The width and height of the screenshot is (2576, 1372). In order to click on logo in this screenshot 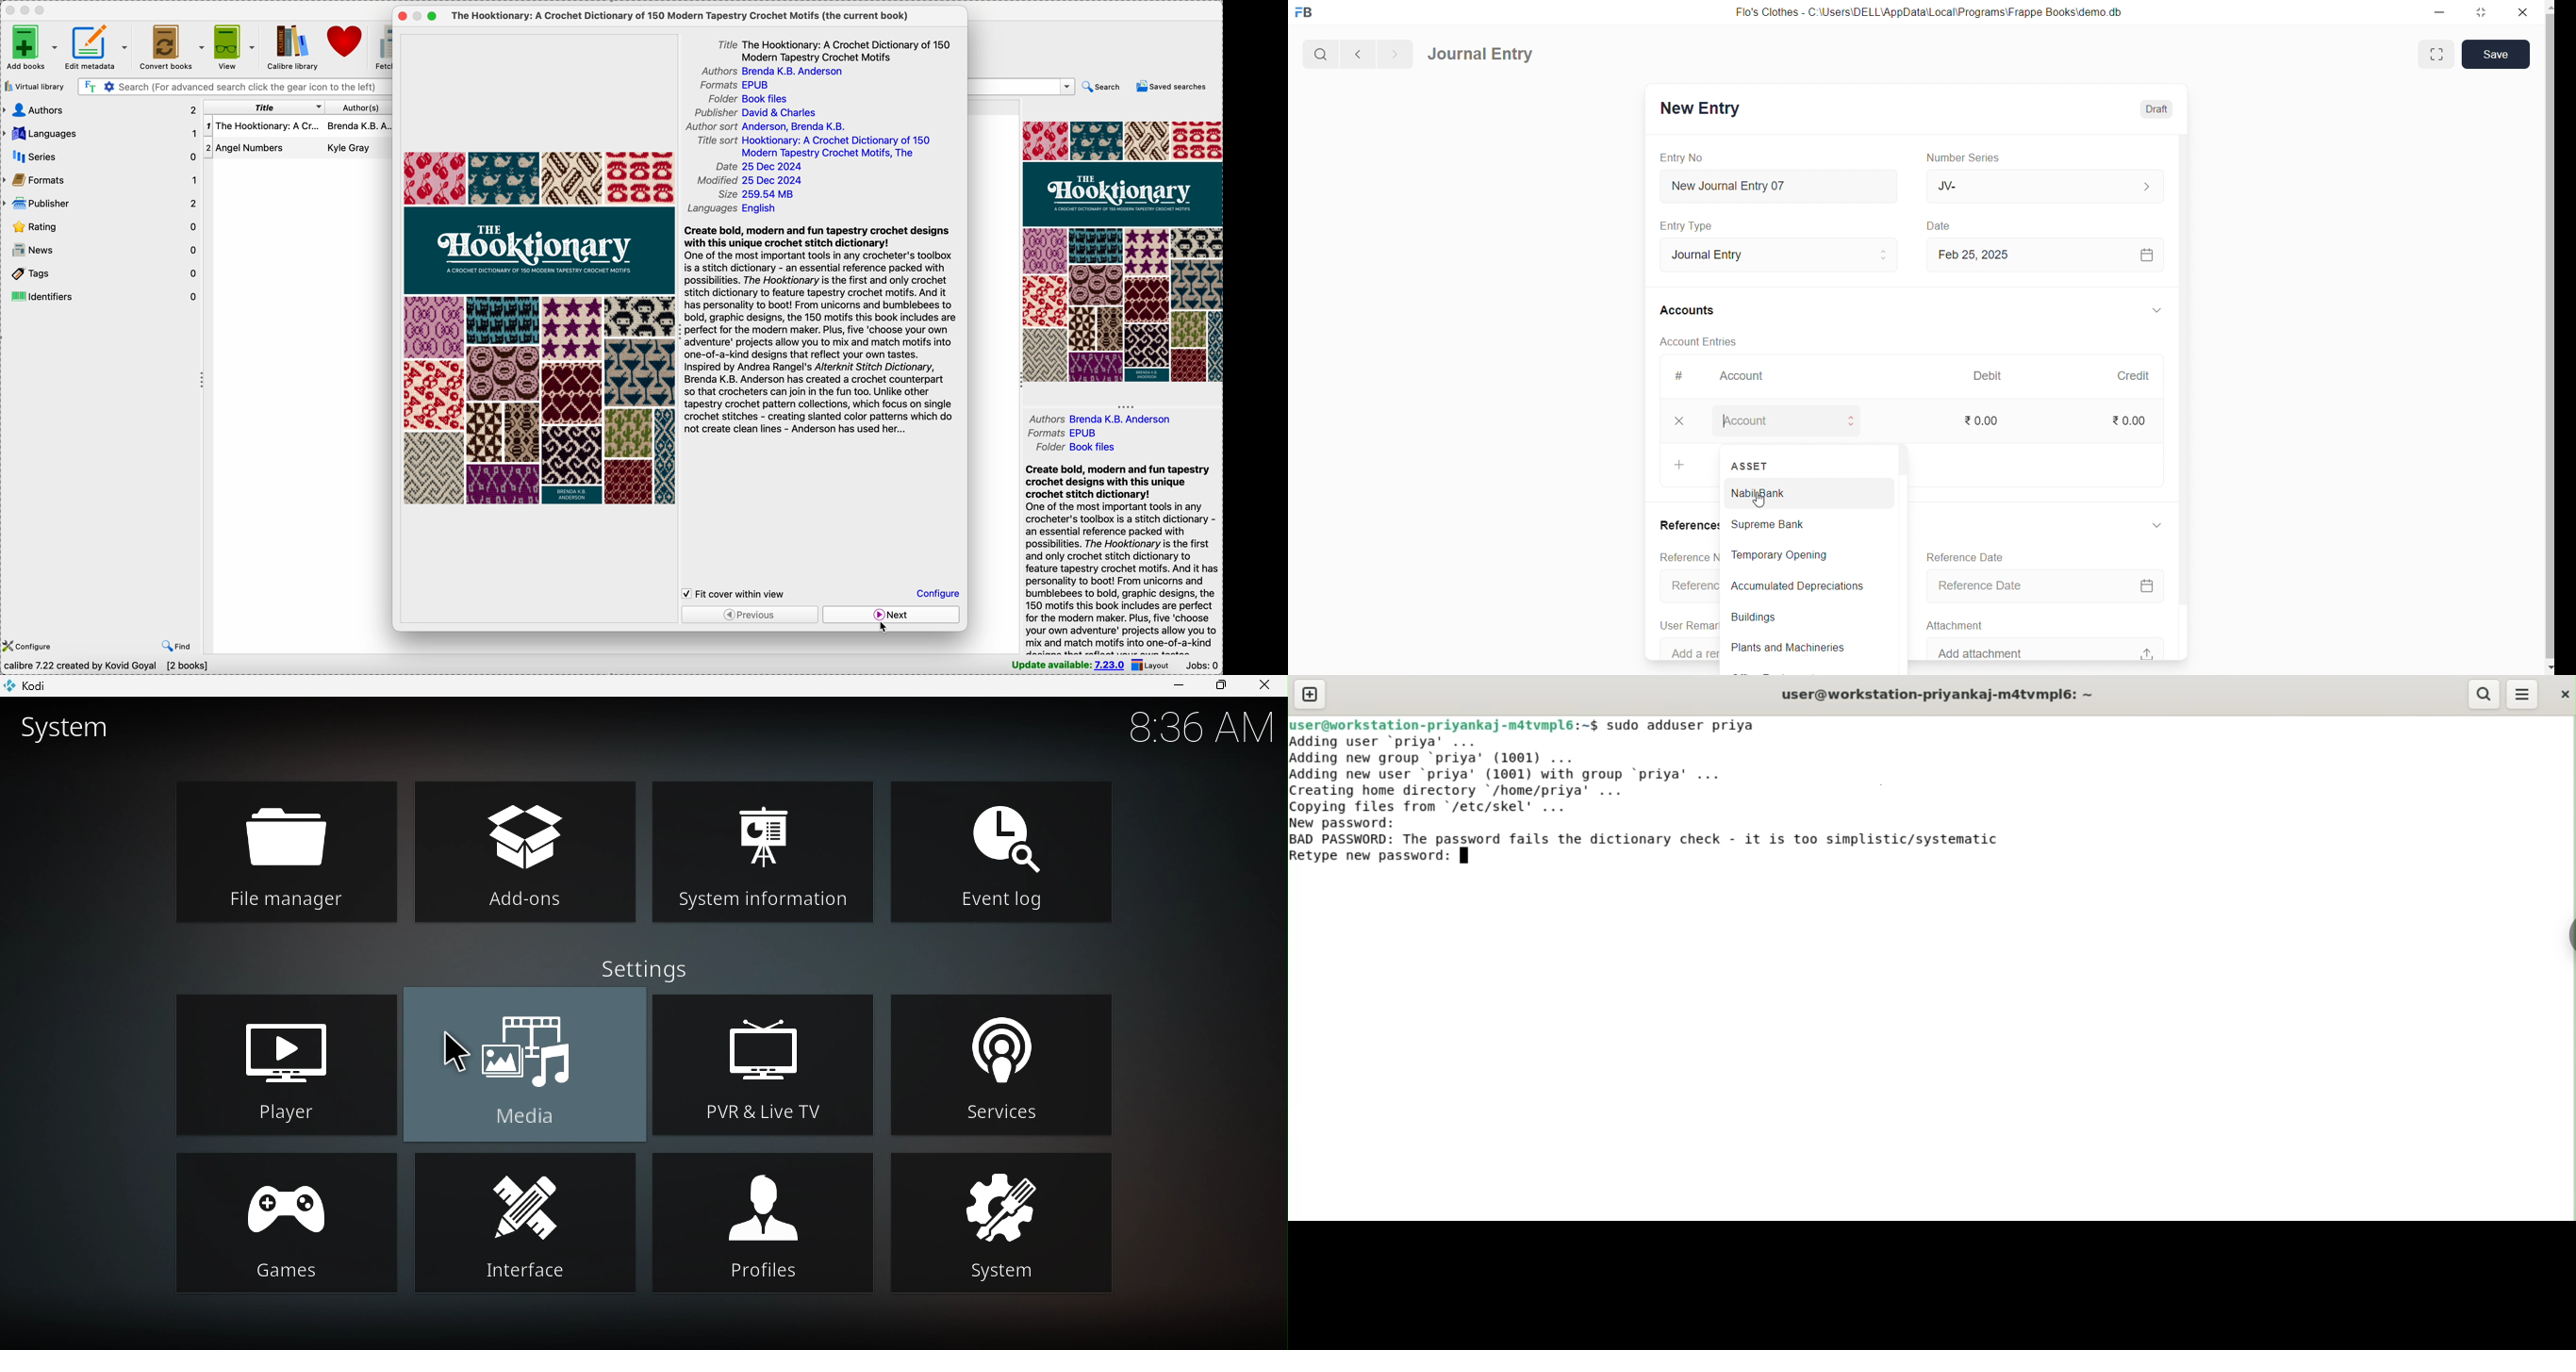, I will do `click(1307, 13)`.